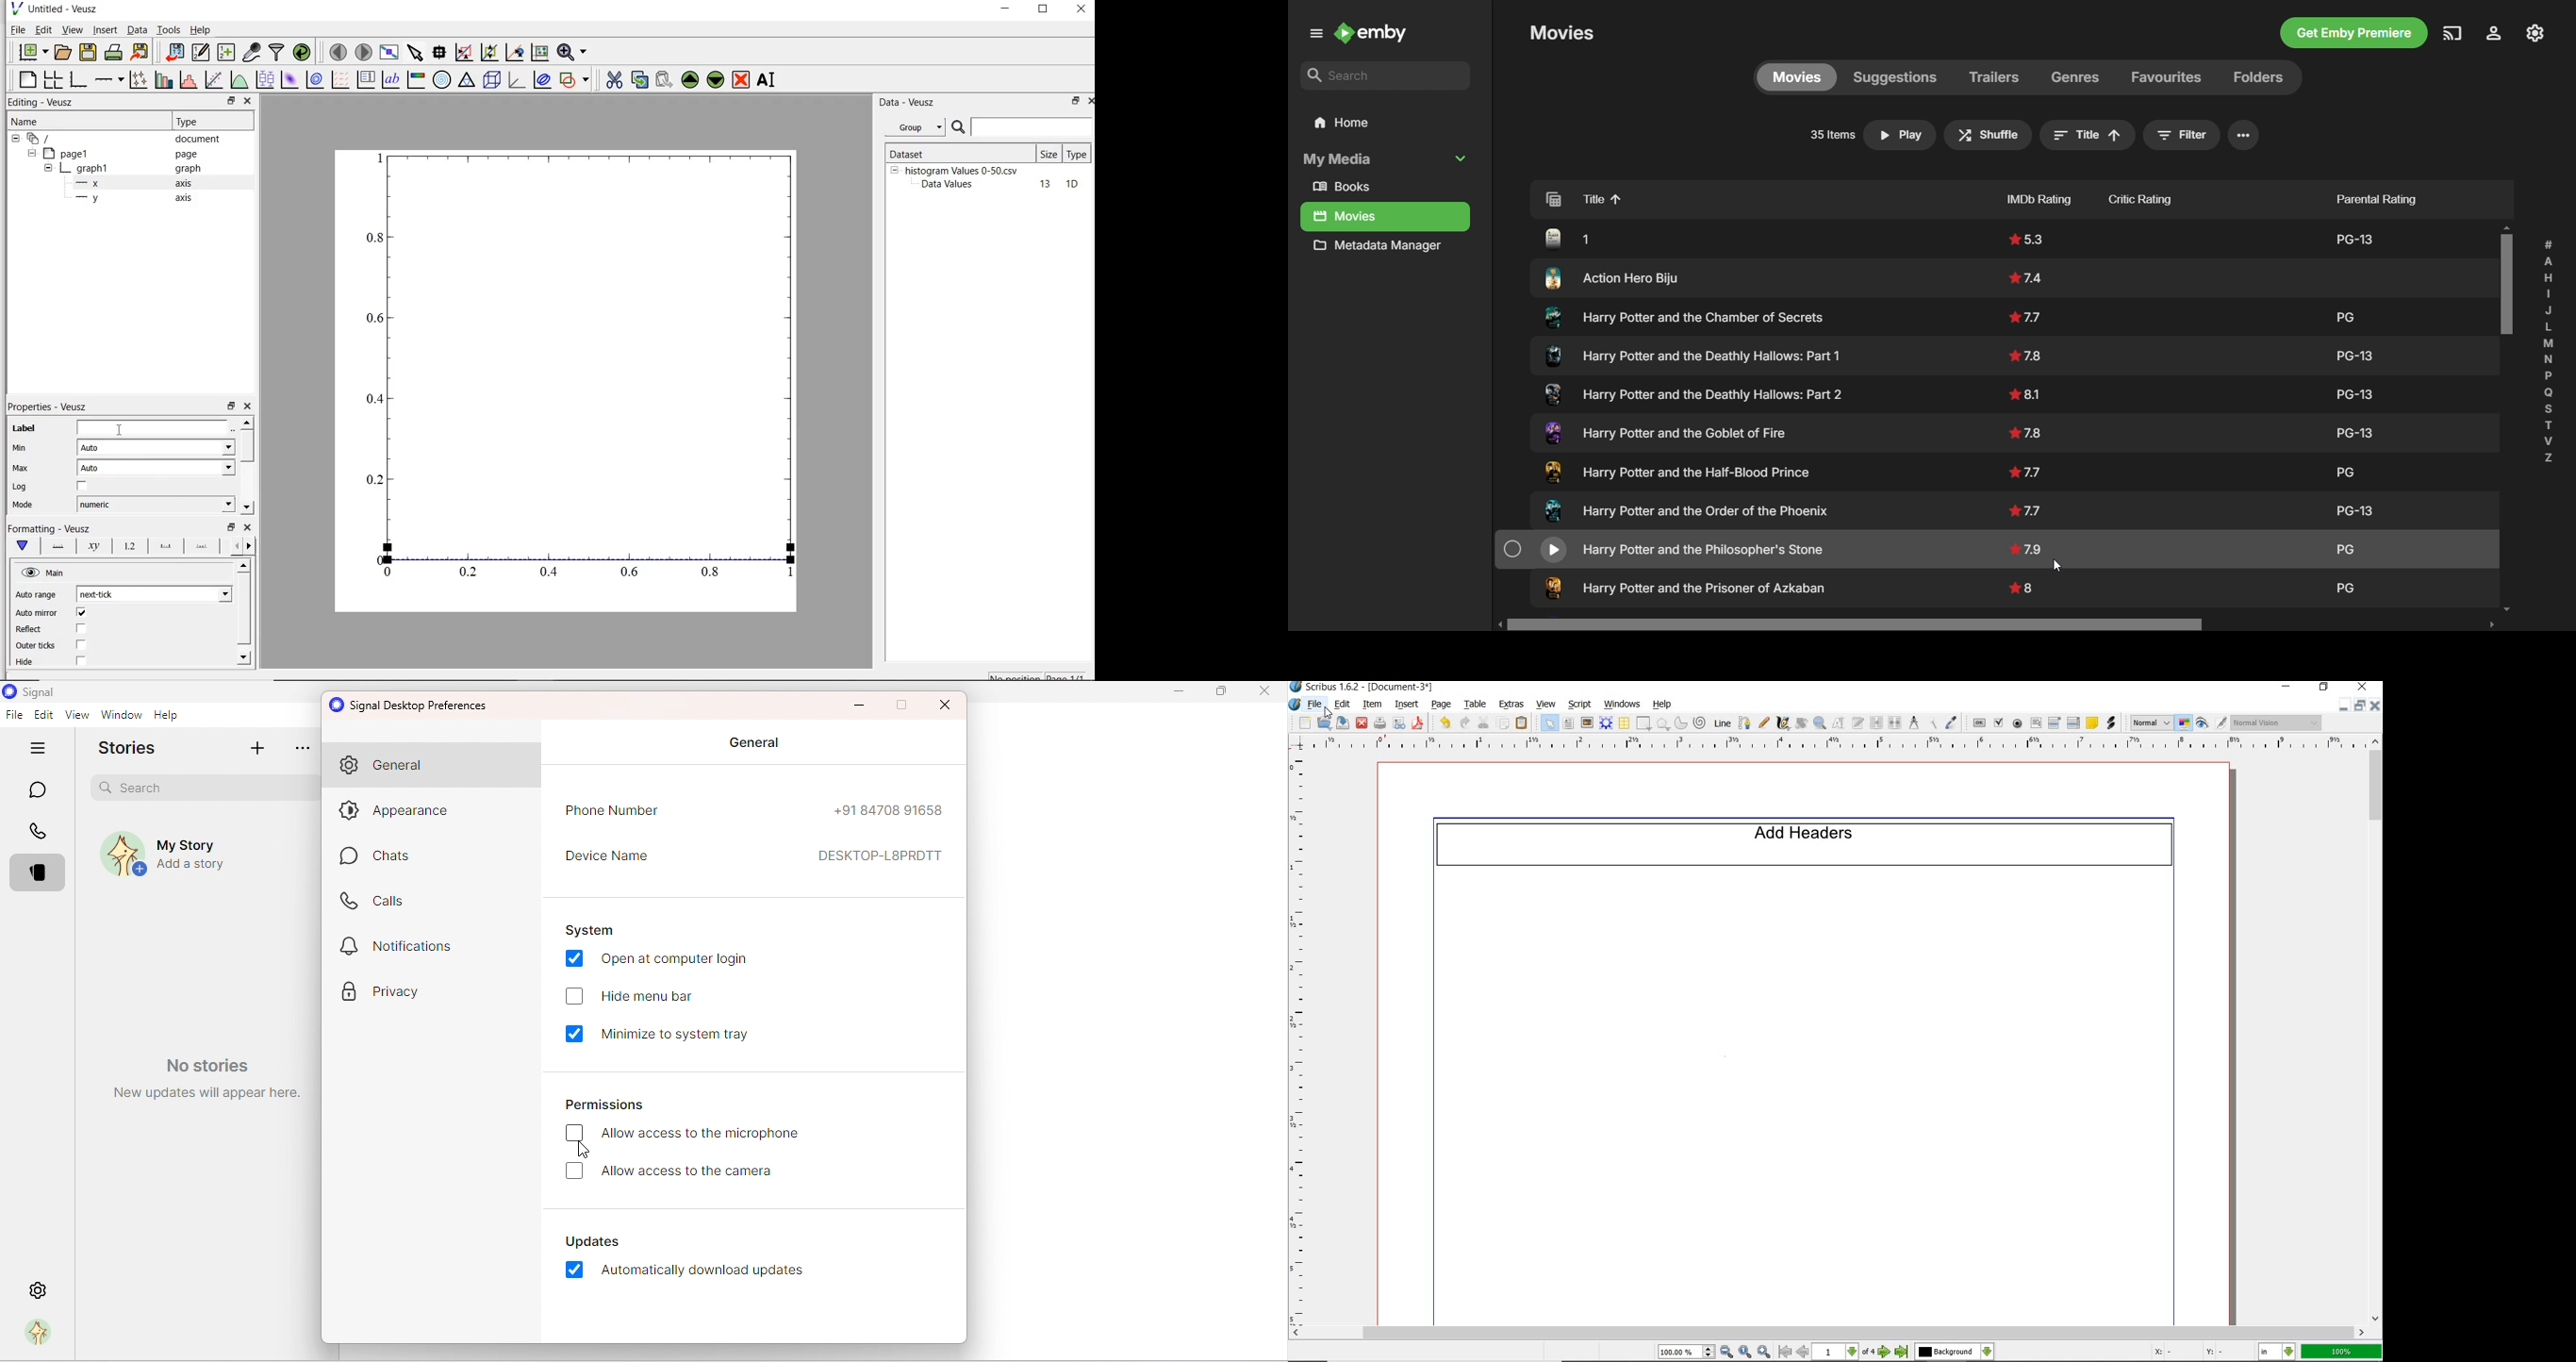 Image resolution: width=2576 pixels, height=1372 pixels. Describe the element at coordinates (914, 127) in the screenshot. I see `group` at that location.